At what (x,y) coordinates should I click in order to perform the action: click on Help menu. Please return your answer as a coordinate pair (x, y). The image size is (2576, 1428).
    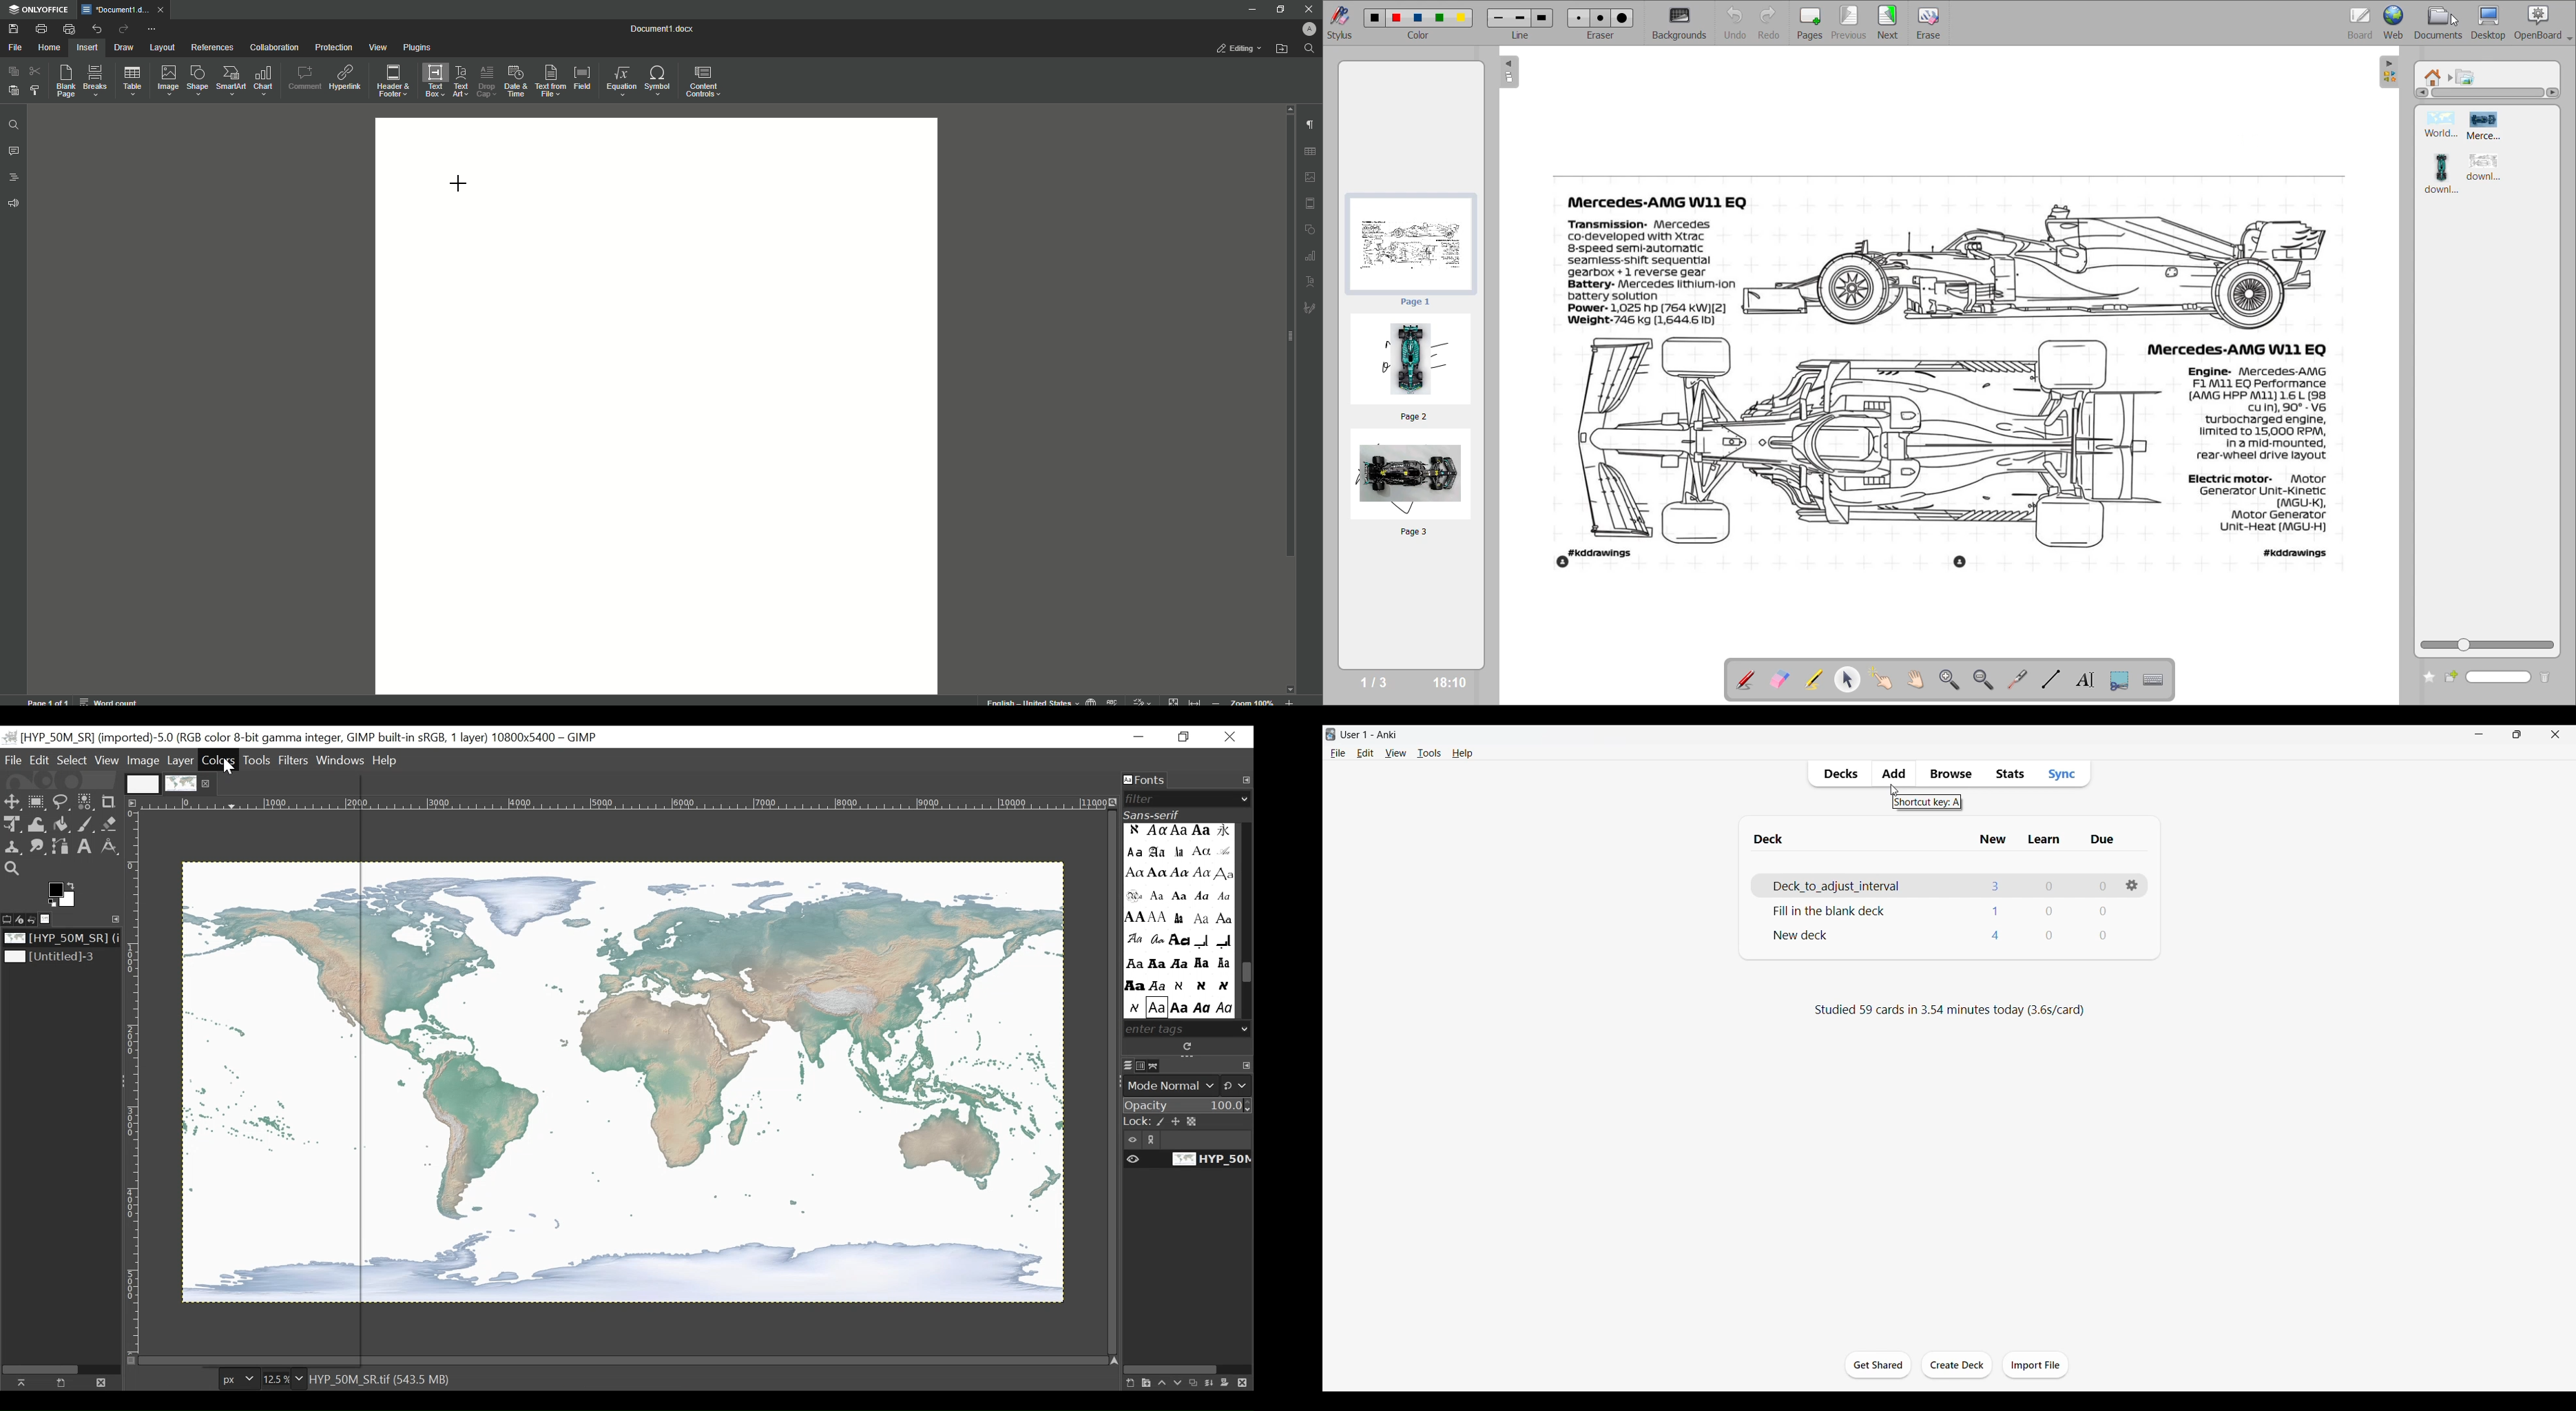
    Looking at the image, I should click on (1463, 753).